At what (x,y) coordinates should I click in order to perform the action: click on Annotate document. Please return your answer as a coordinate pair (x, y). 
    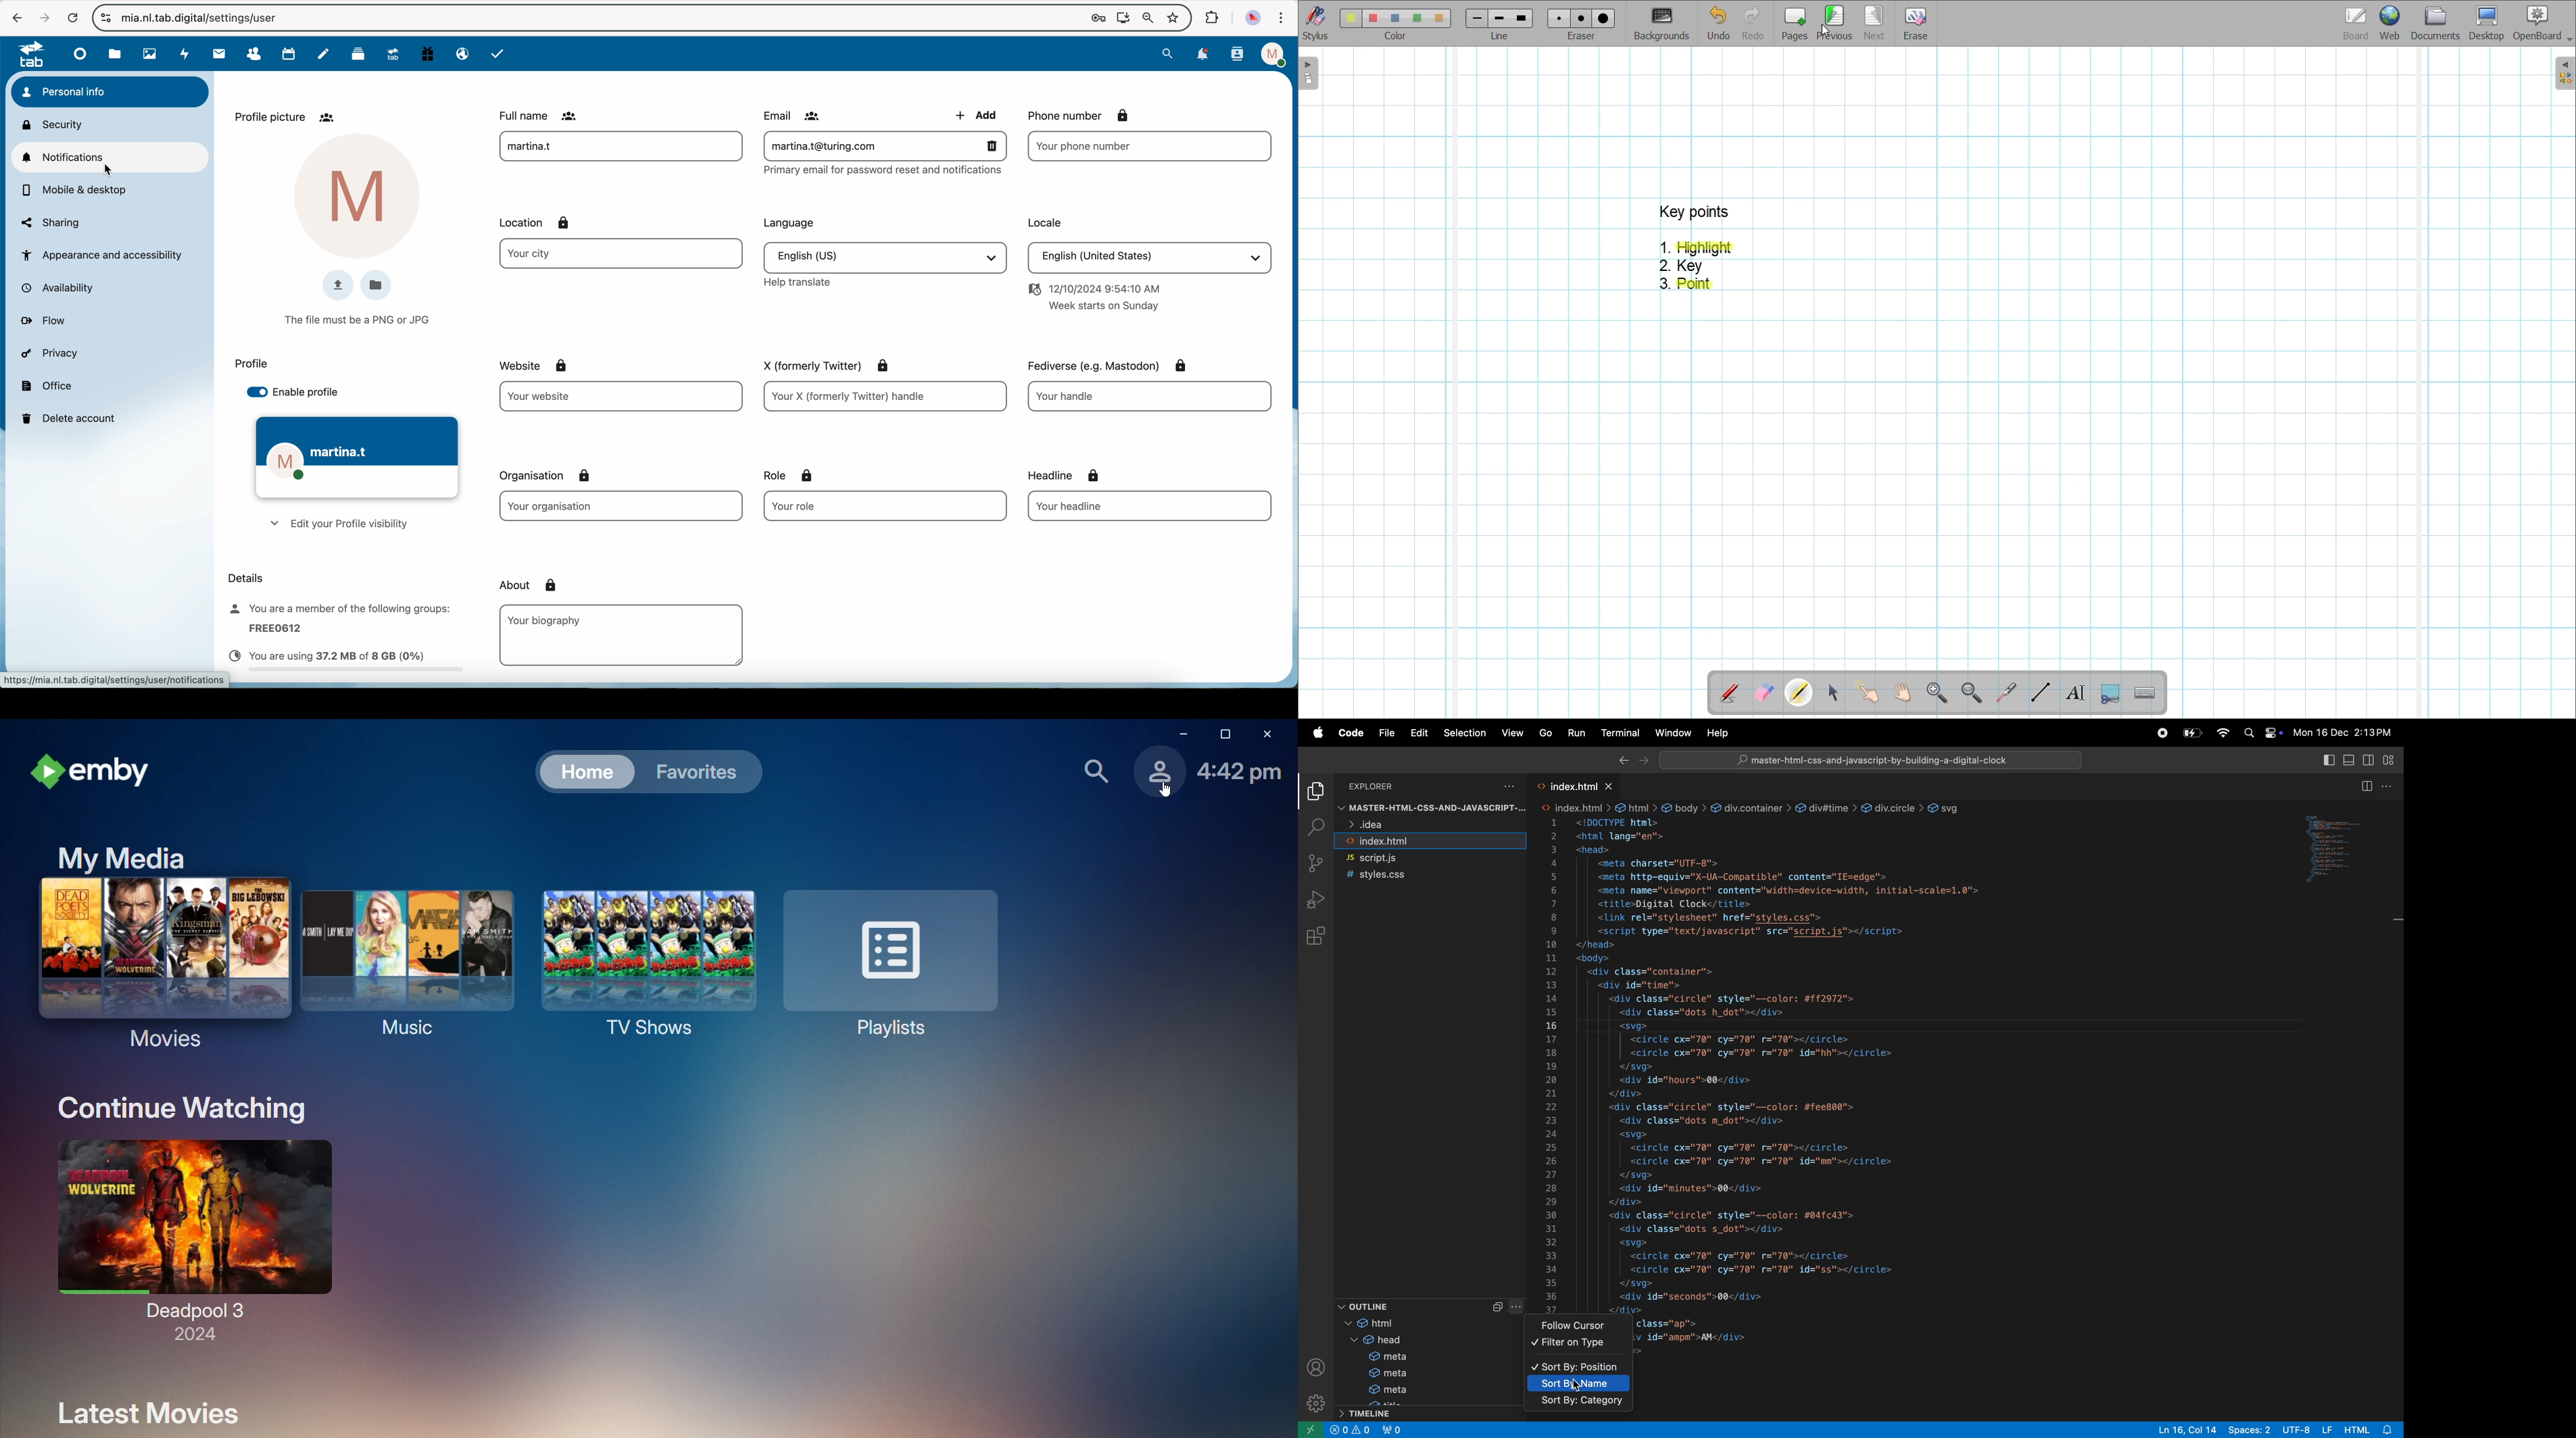
    Looking at the image, I should click on (1729, 694).